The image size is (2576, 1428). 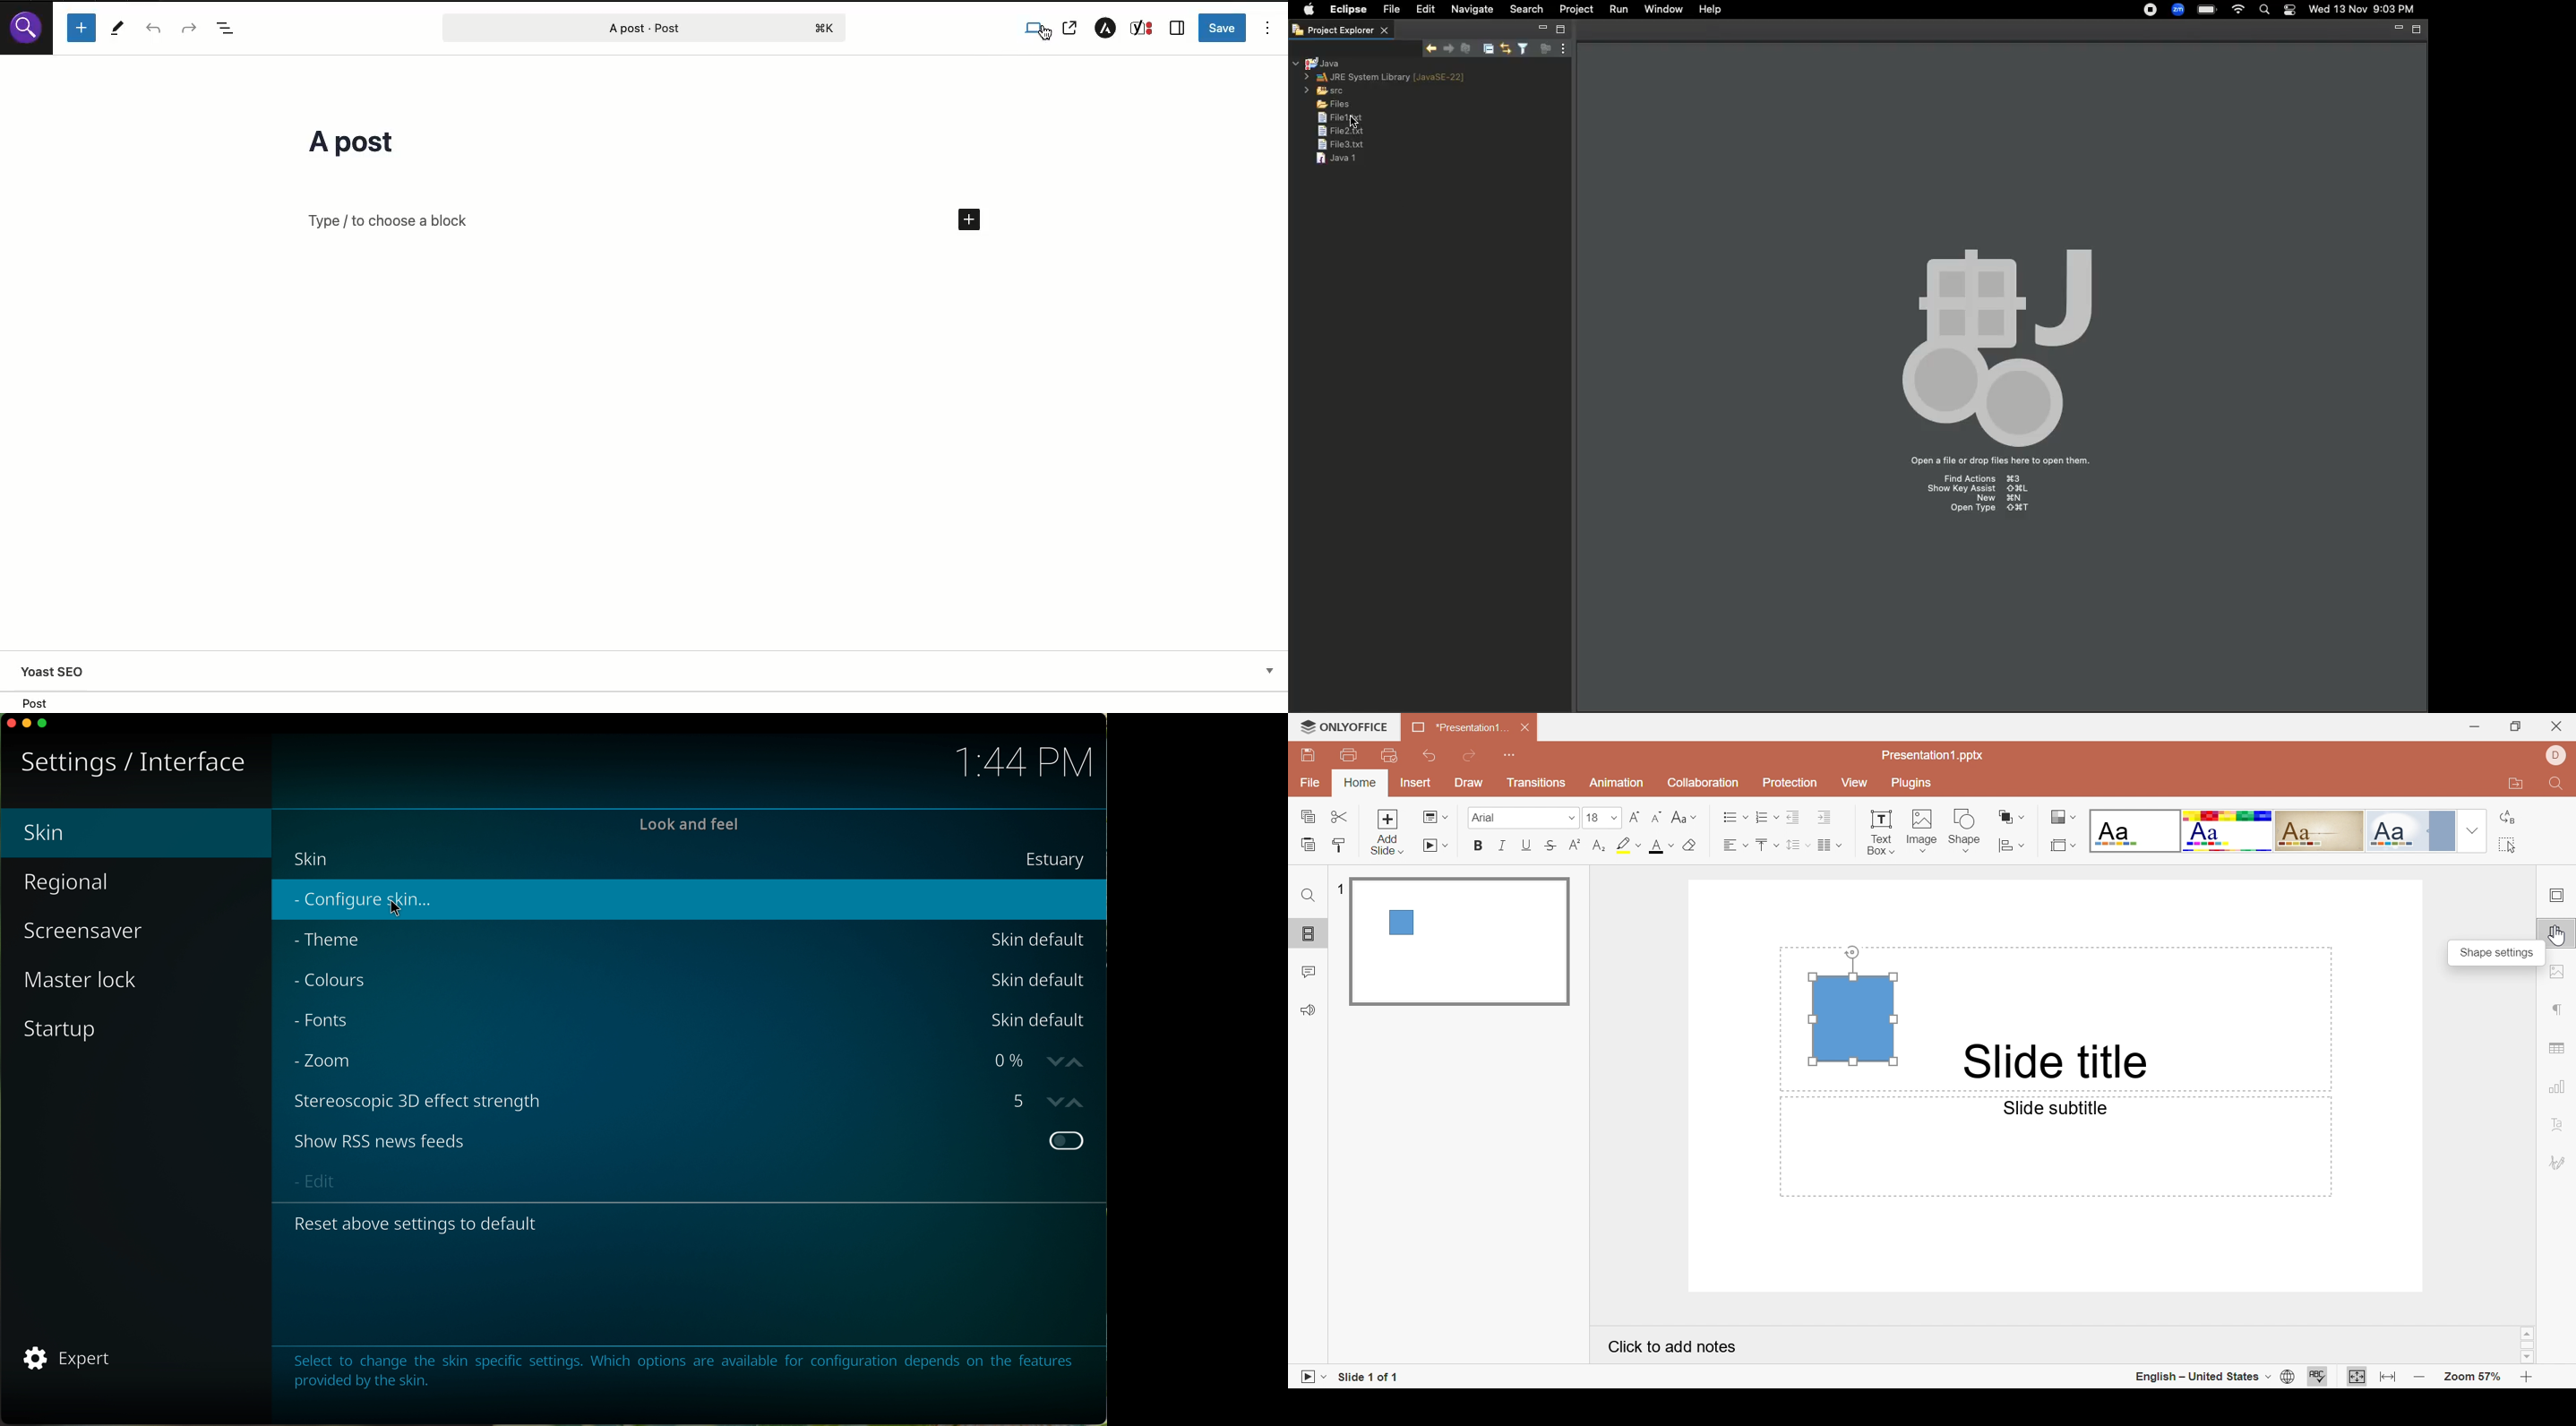 I want to click on fonts, so click(x=325, y=1024).